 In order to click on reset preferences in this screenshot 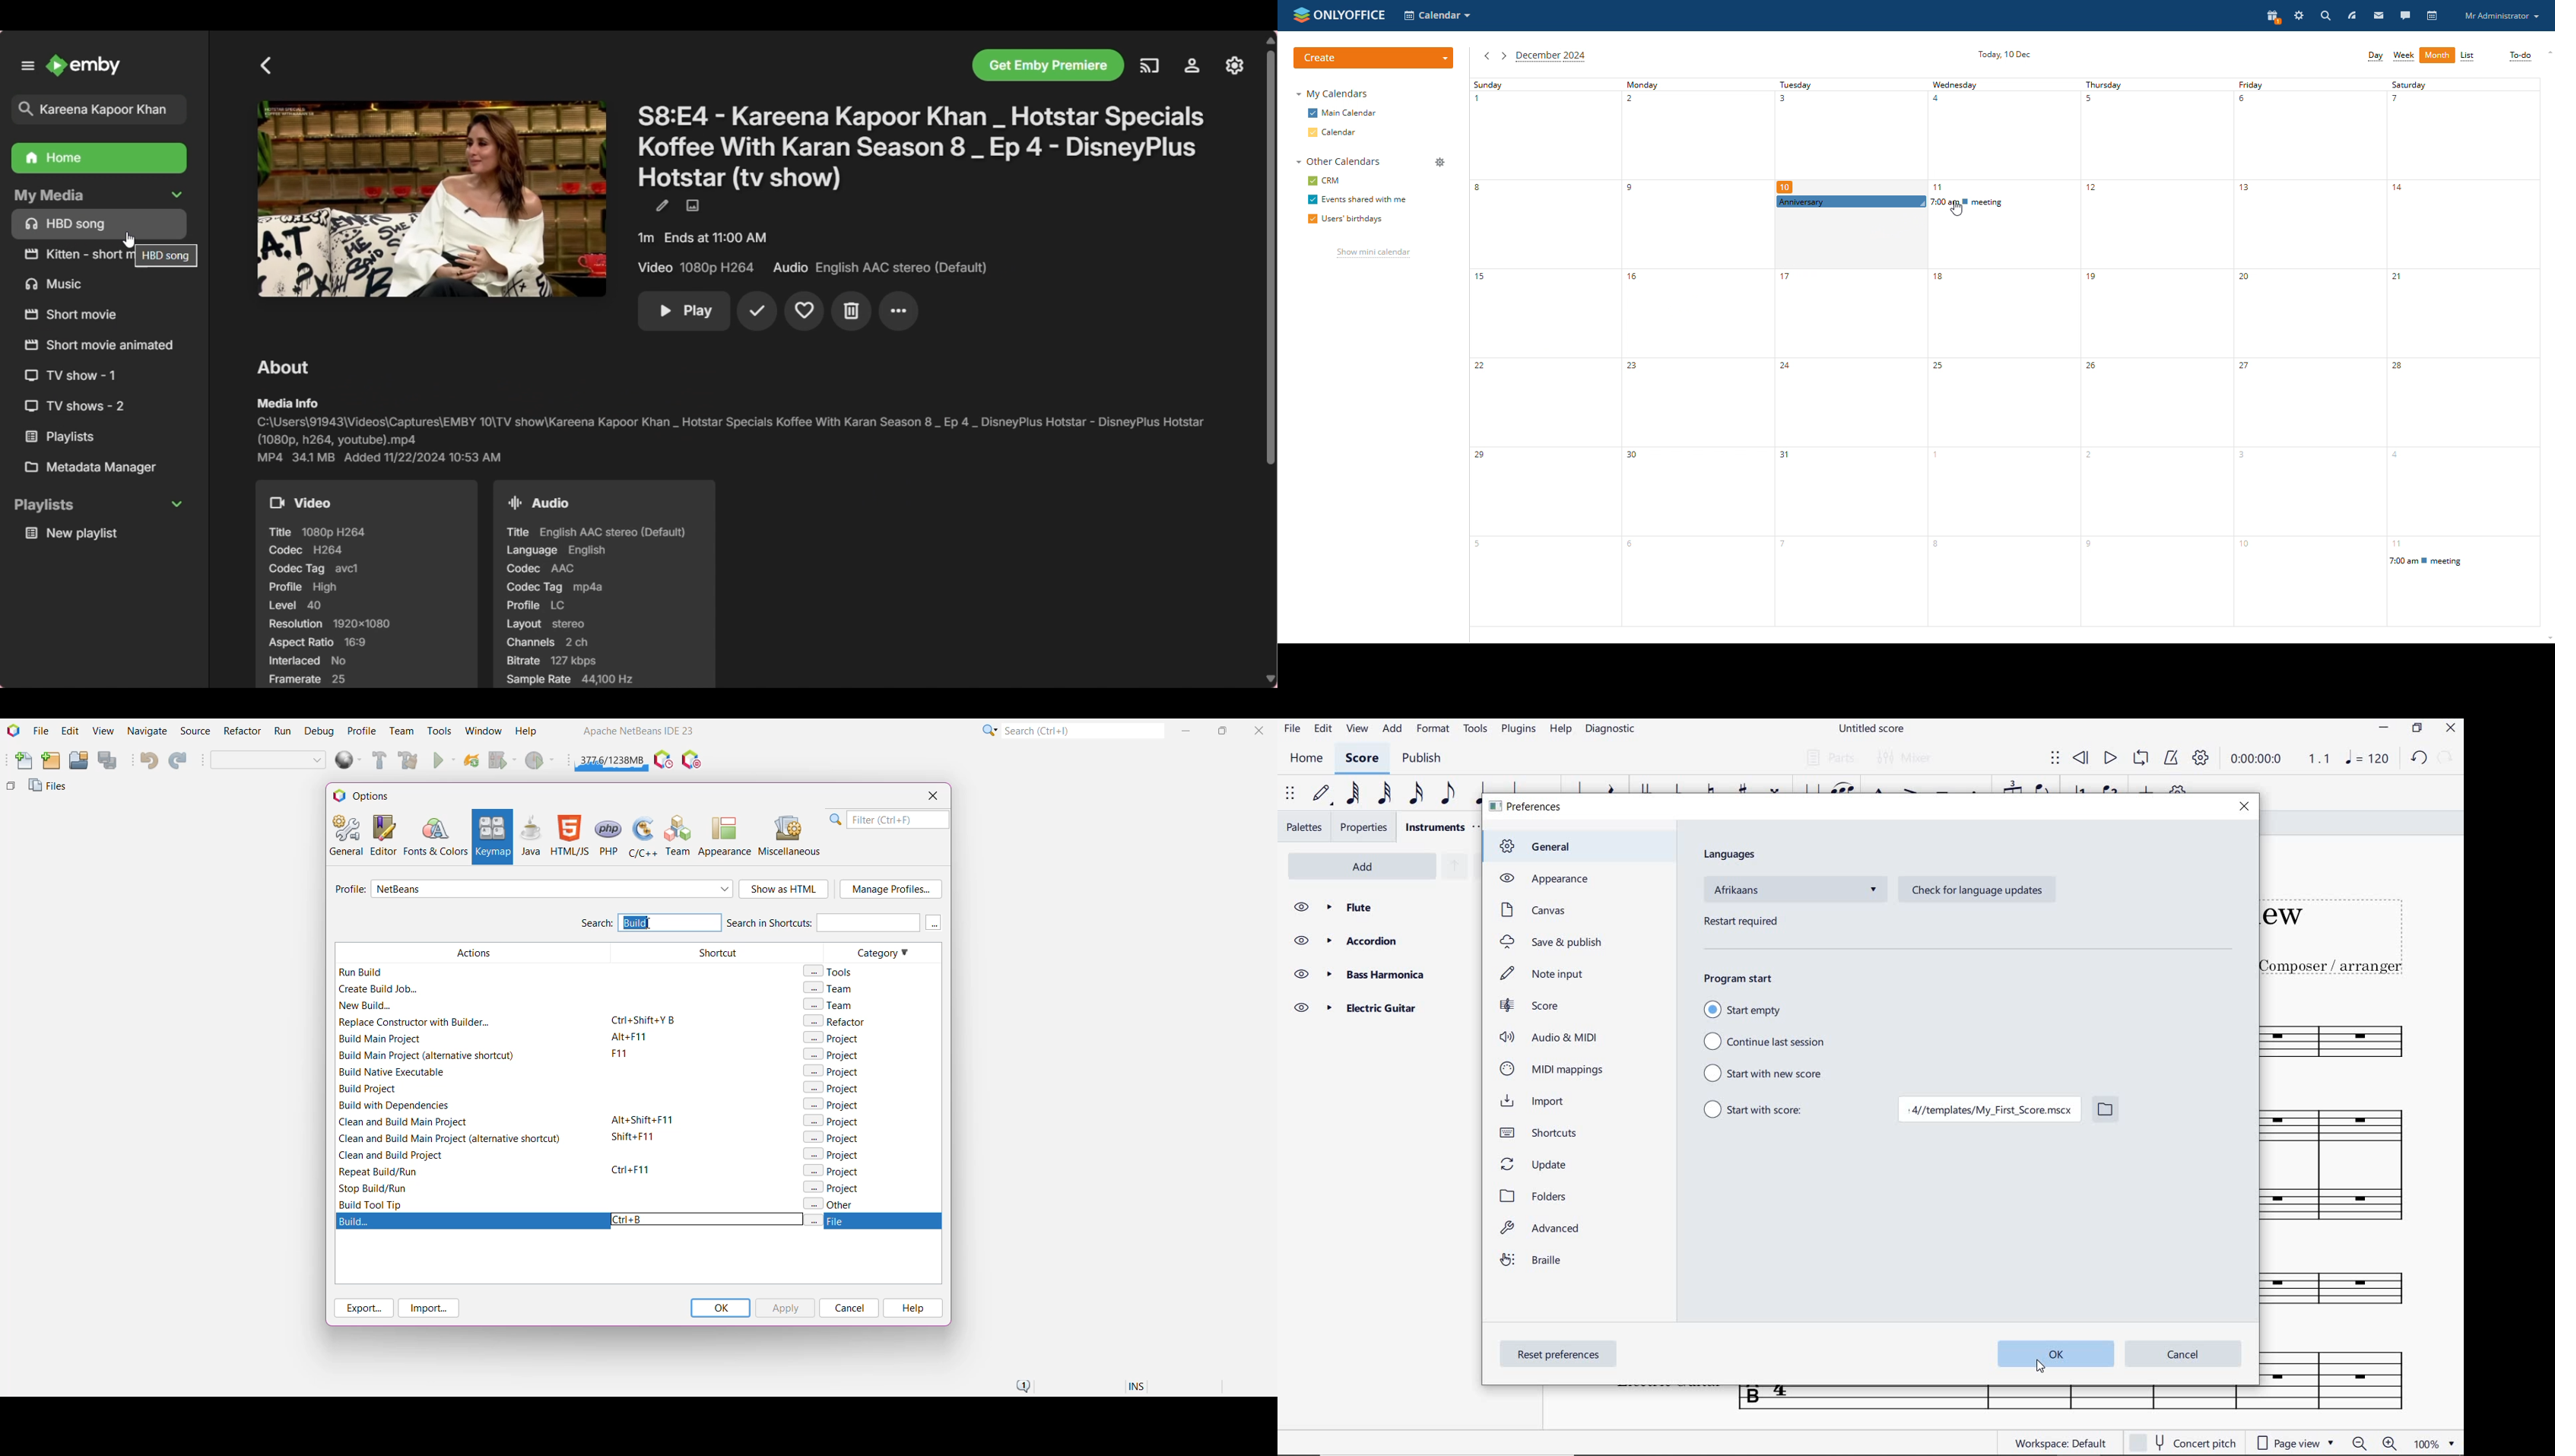, I will do `click(1561, 1356)`.